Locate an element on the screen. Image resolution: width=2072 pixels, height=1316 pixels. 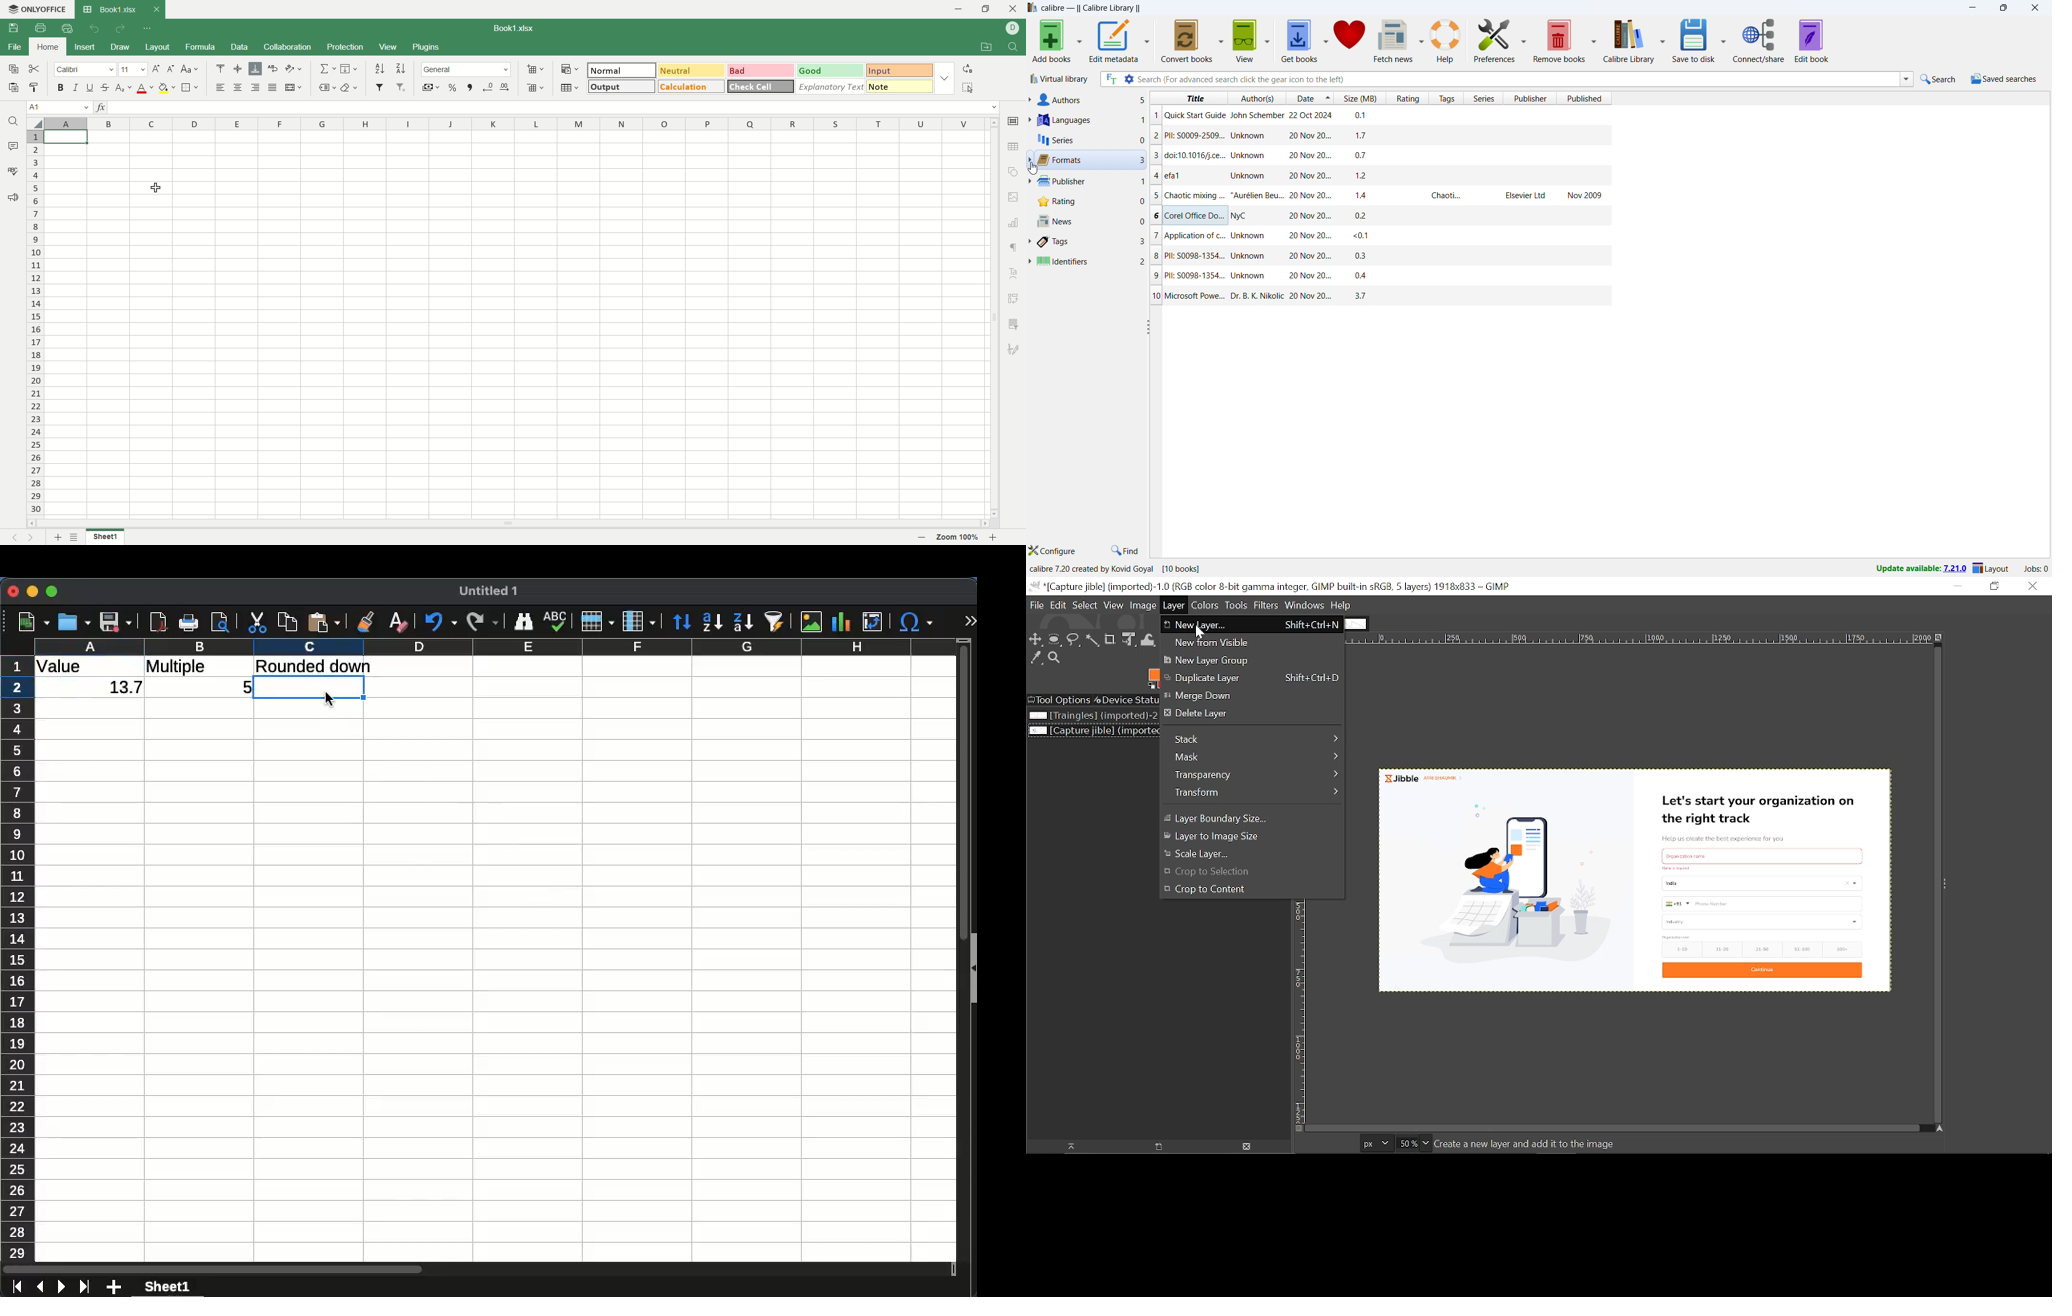
columns is located at coordinates (639, 622).